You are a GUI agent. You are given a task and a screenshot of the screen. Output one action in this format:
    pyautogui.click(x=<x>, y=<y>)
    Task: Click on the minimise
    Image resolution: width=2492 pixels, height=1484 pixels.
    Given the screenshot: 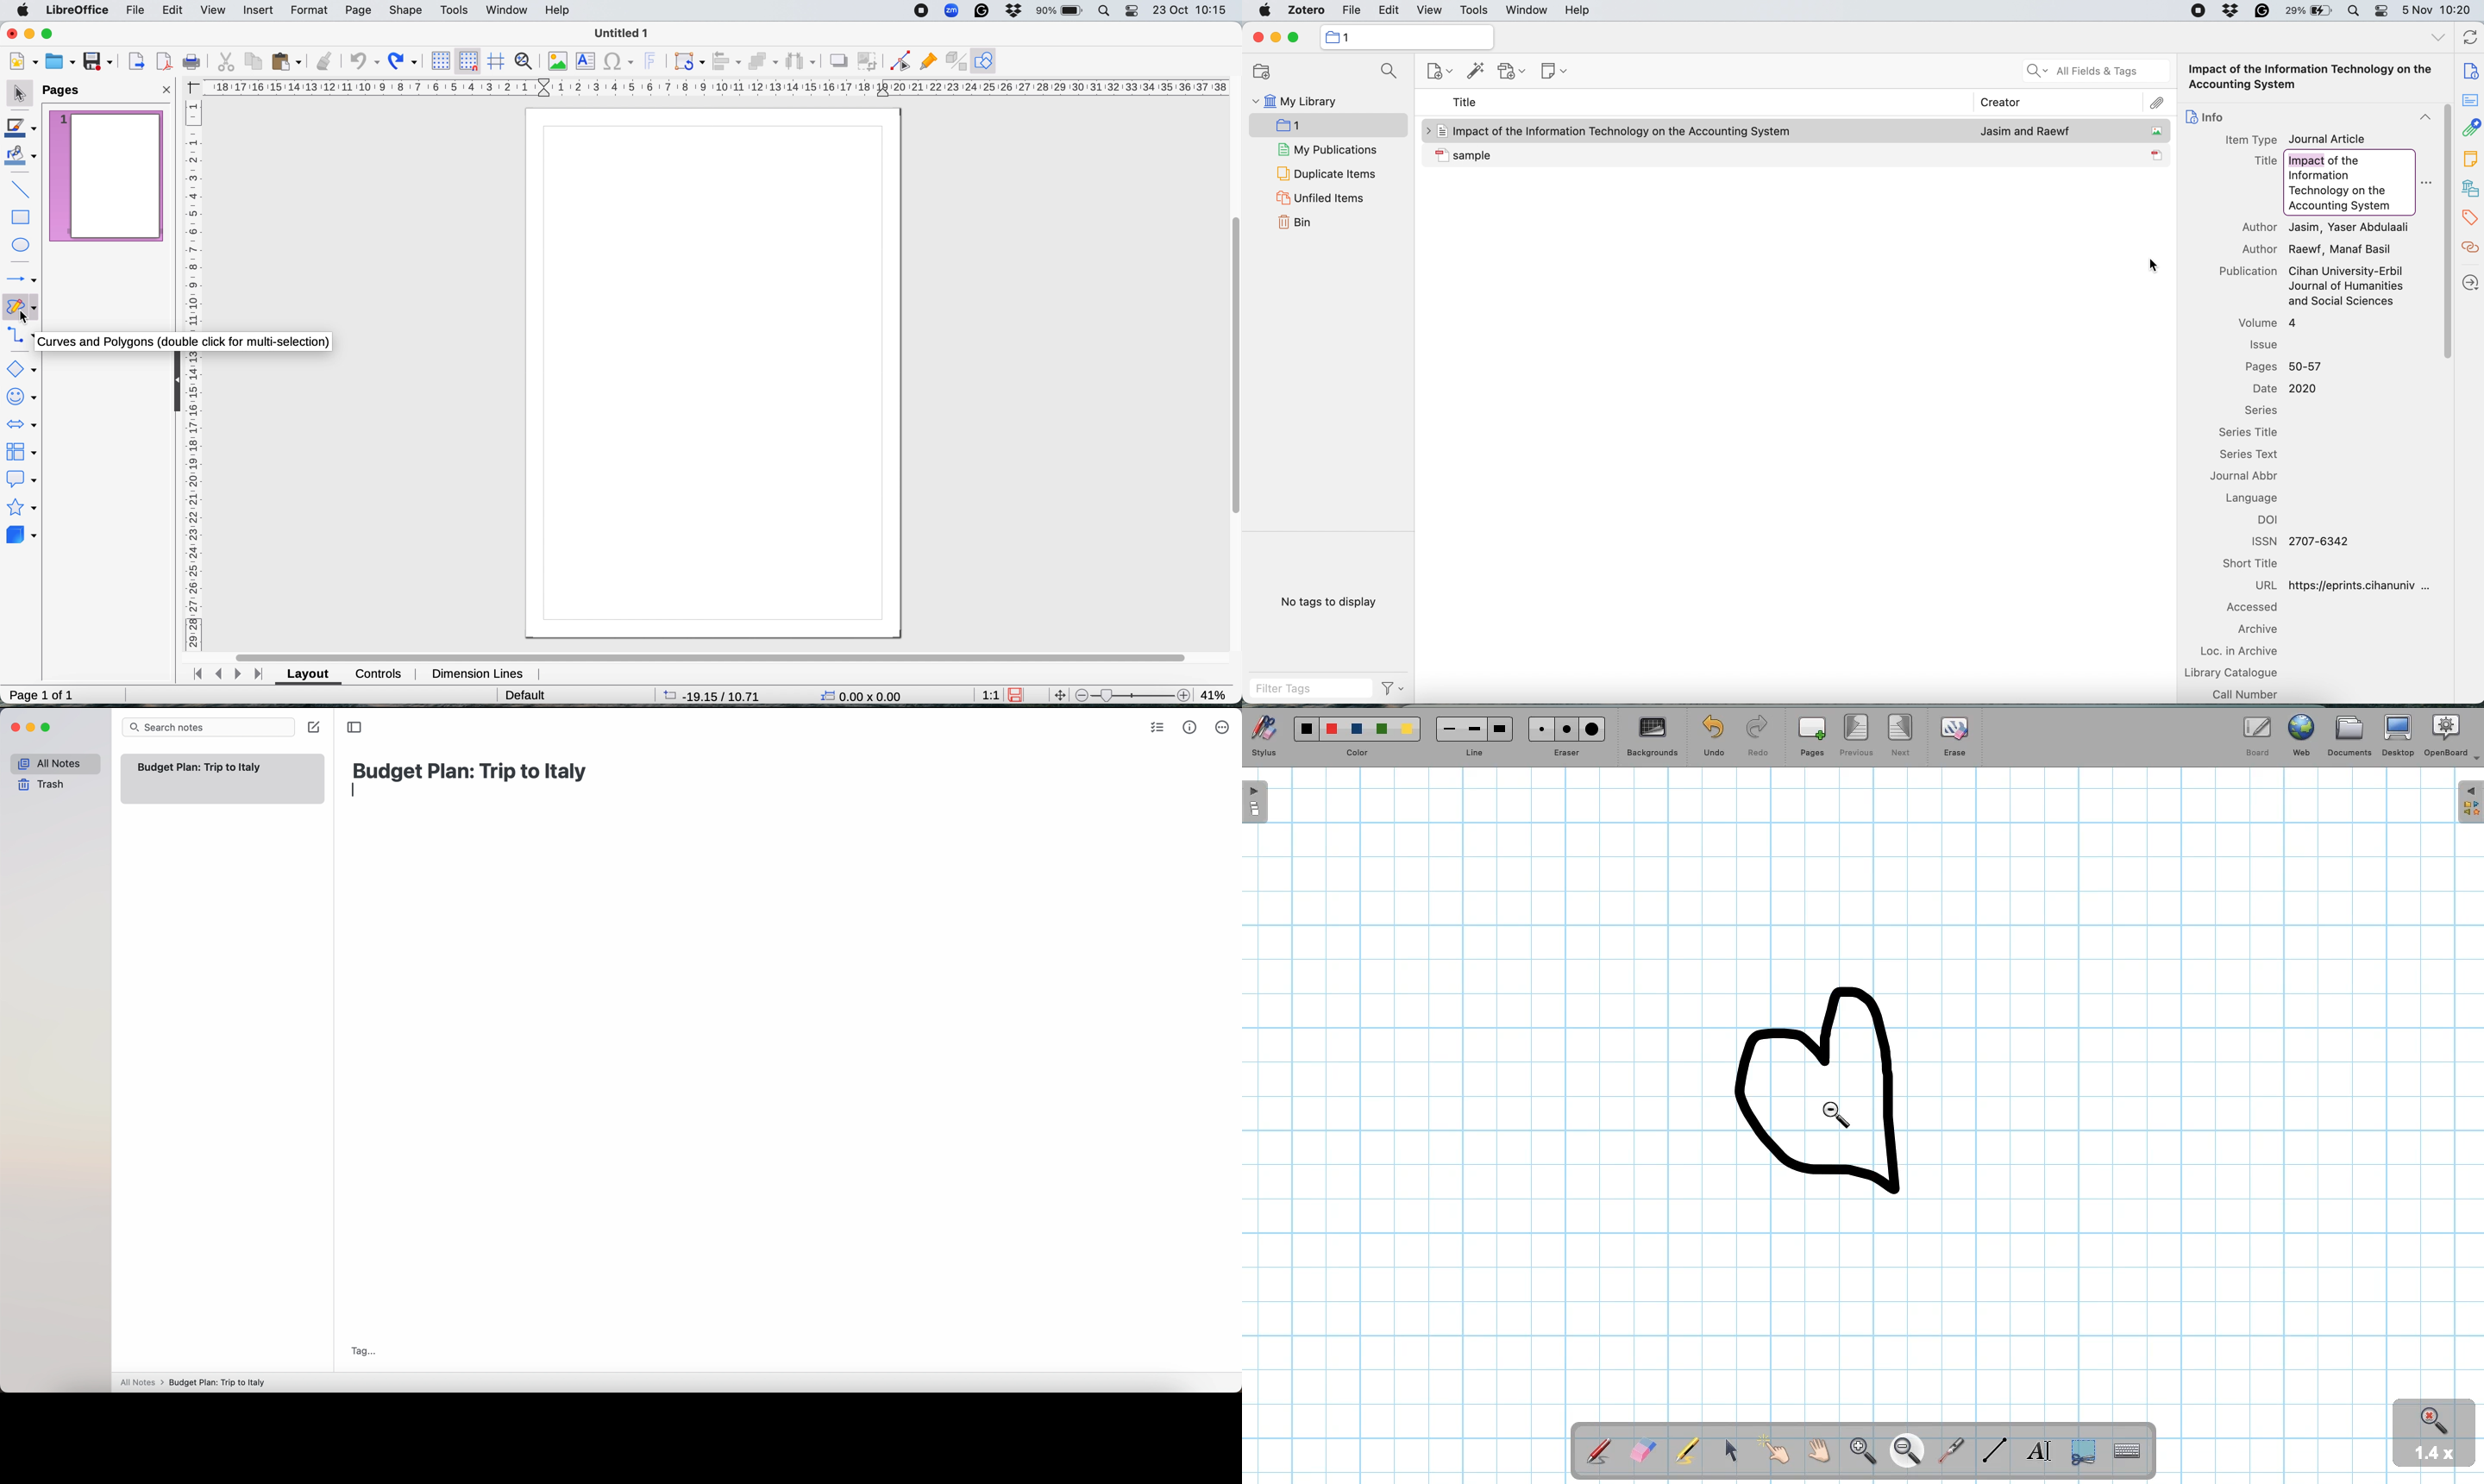 What is the action you would take?
    pyautogui.click(x=1277, y=38)
    